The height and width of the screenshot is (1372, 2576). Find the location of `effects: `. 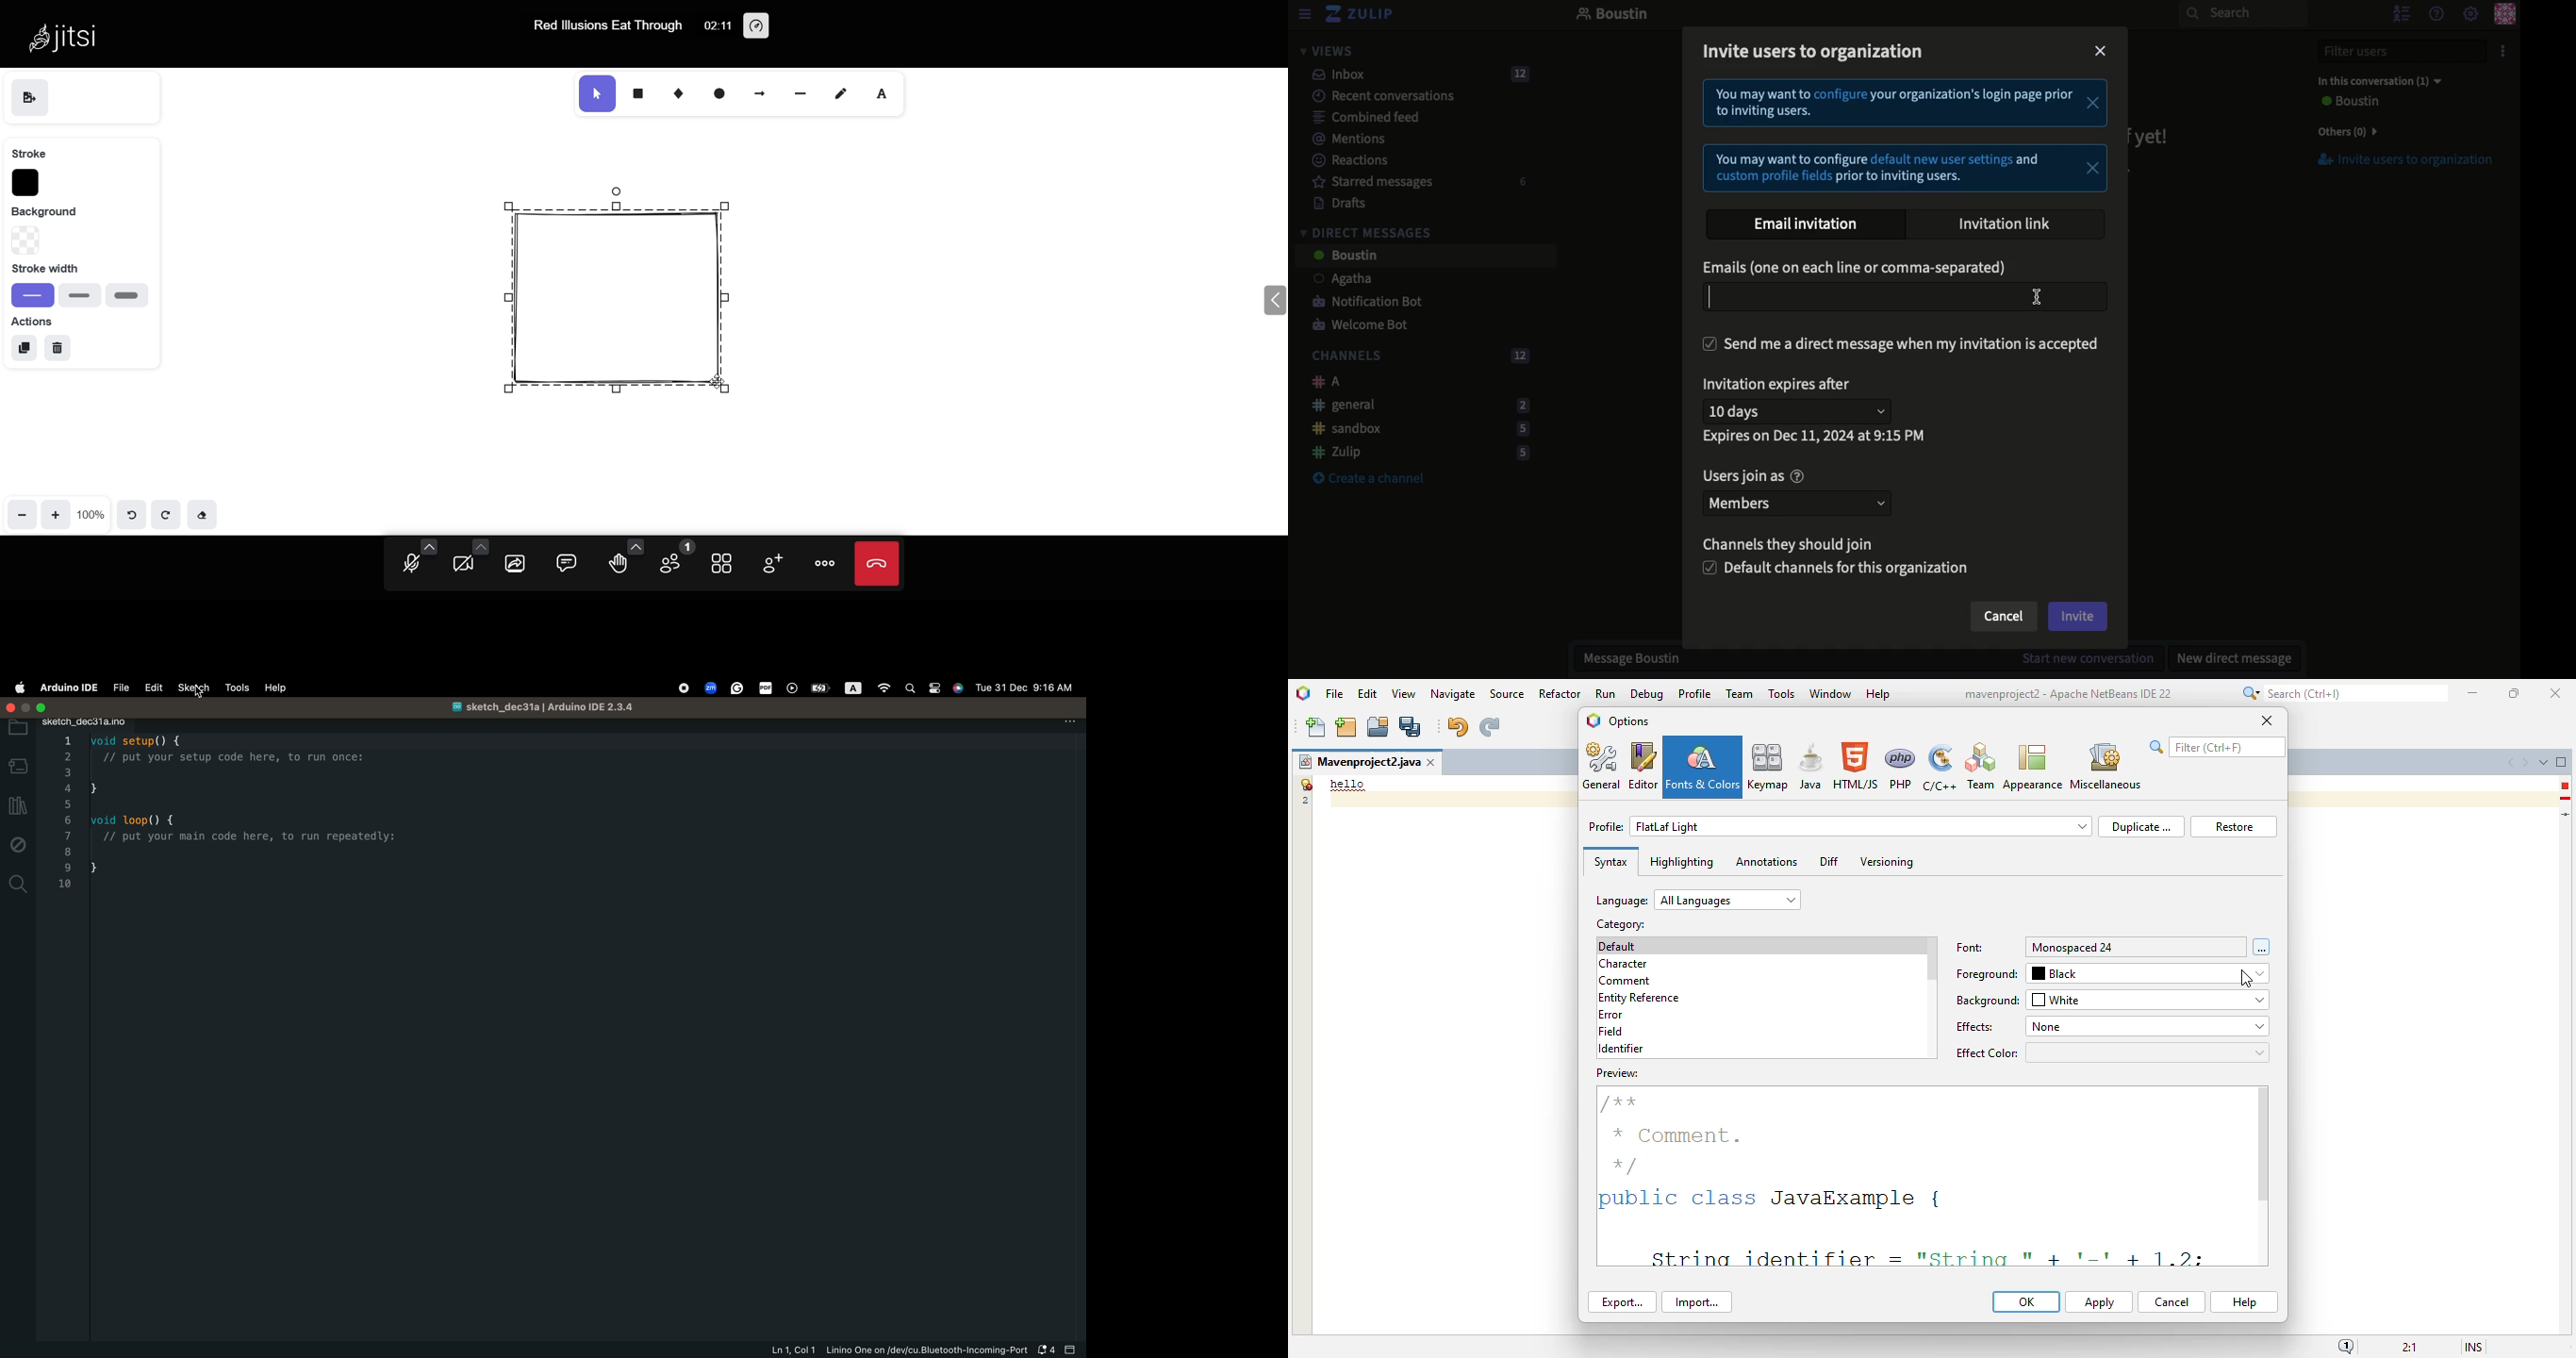

effects:  is located at coordinates (1976, 1027).